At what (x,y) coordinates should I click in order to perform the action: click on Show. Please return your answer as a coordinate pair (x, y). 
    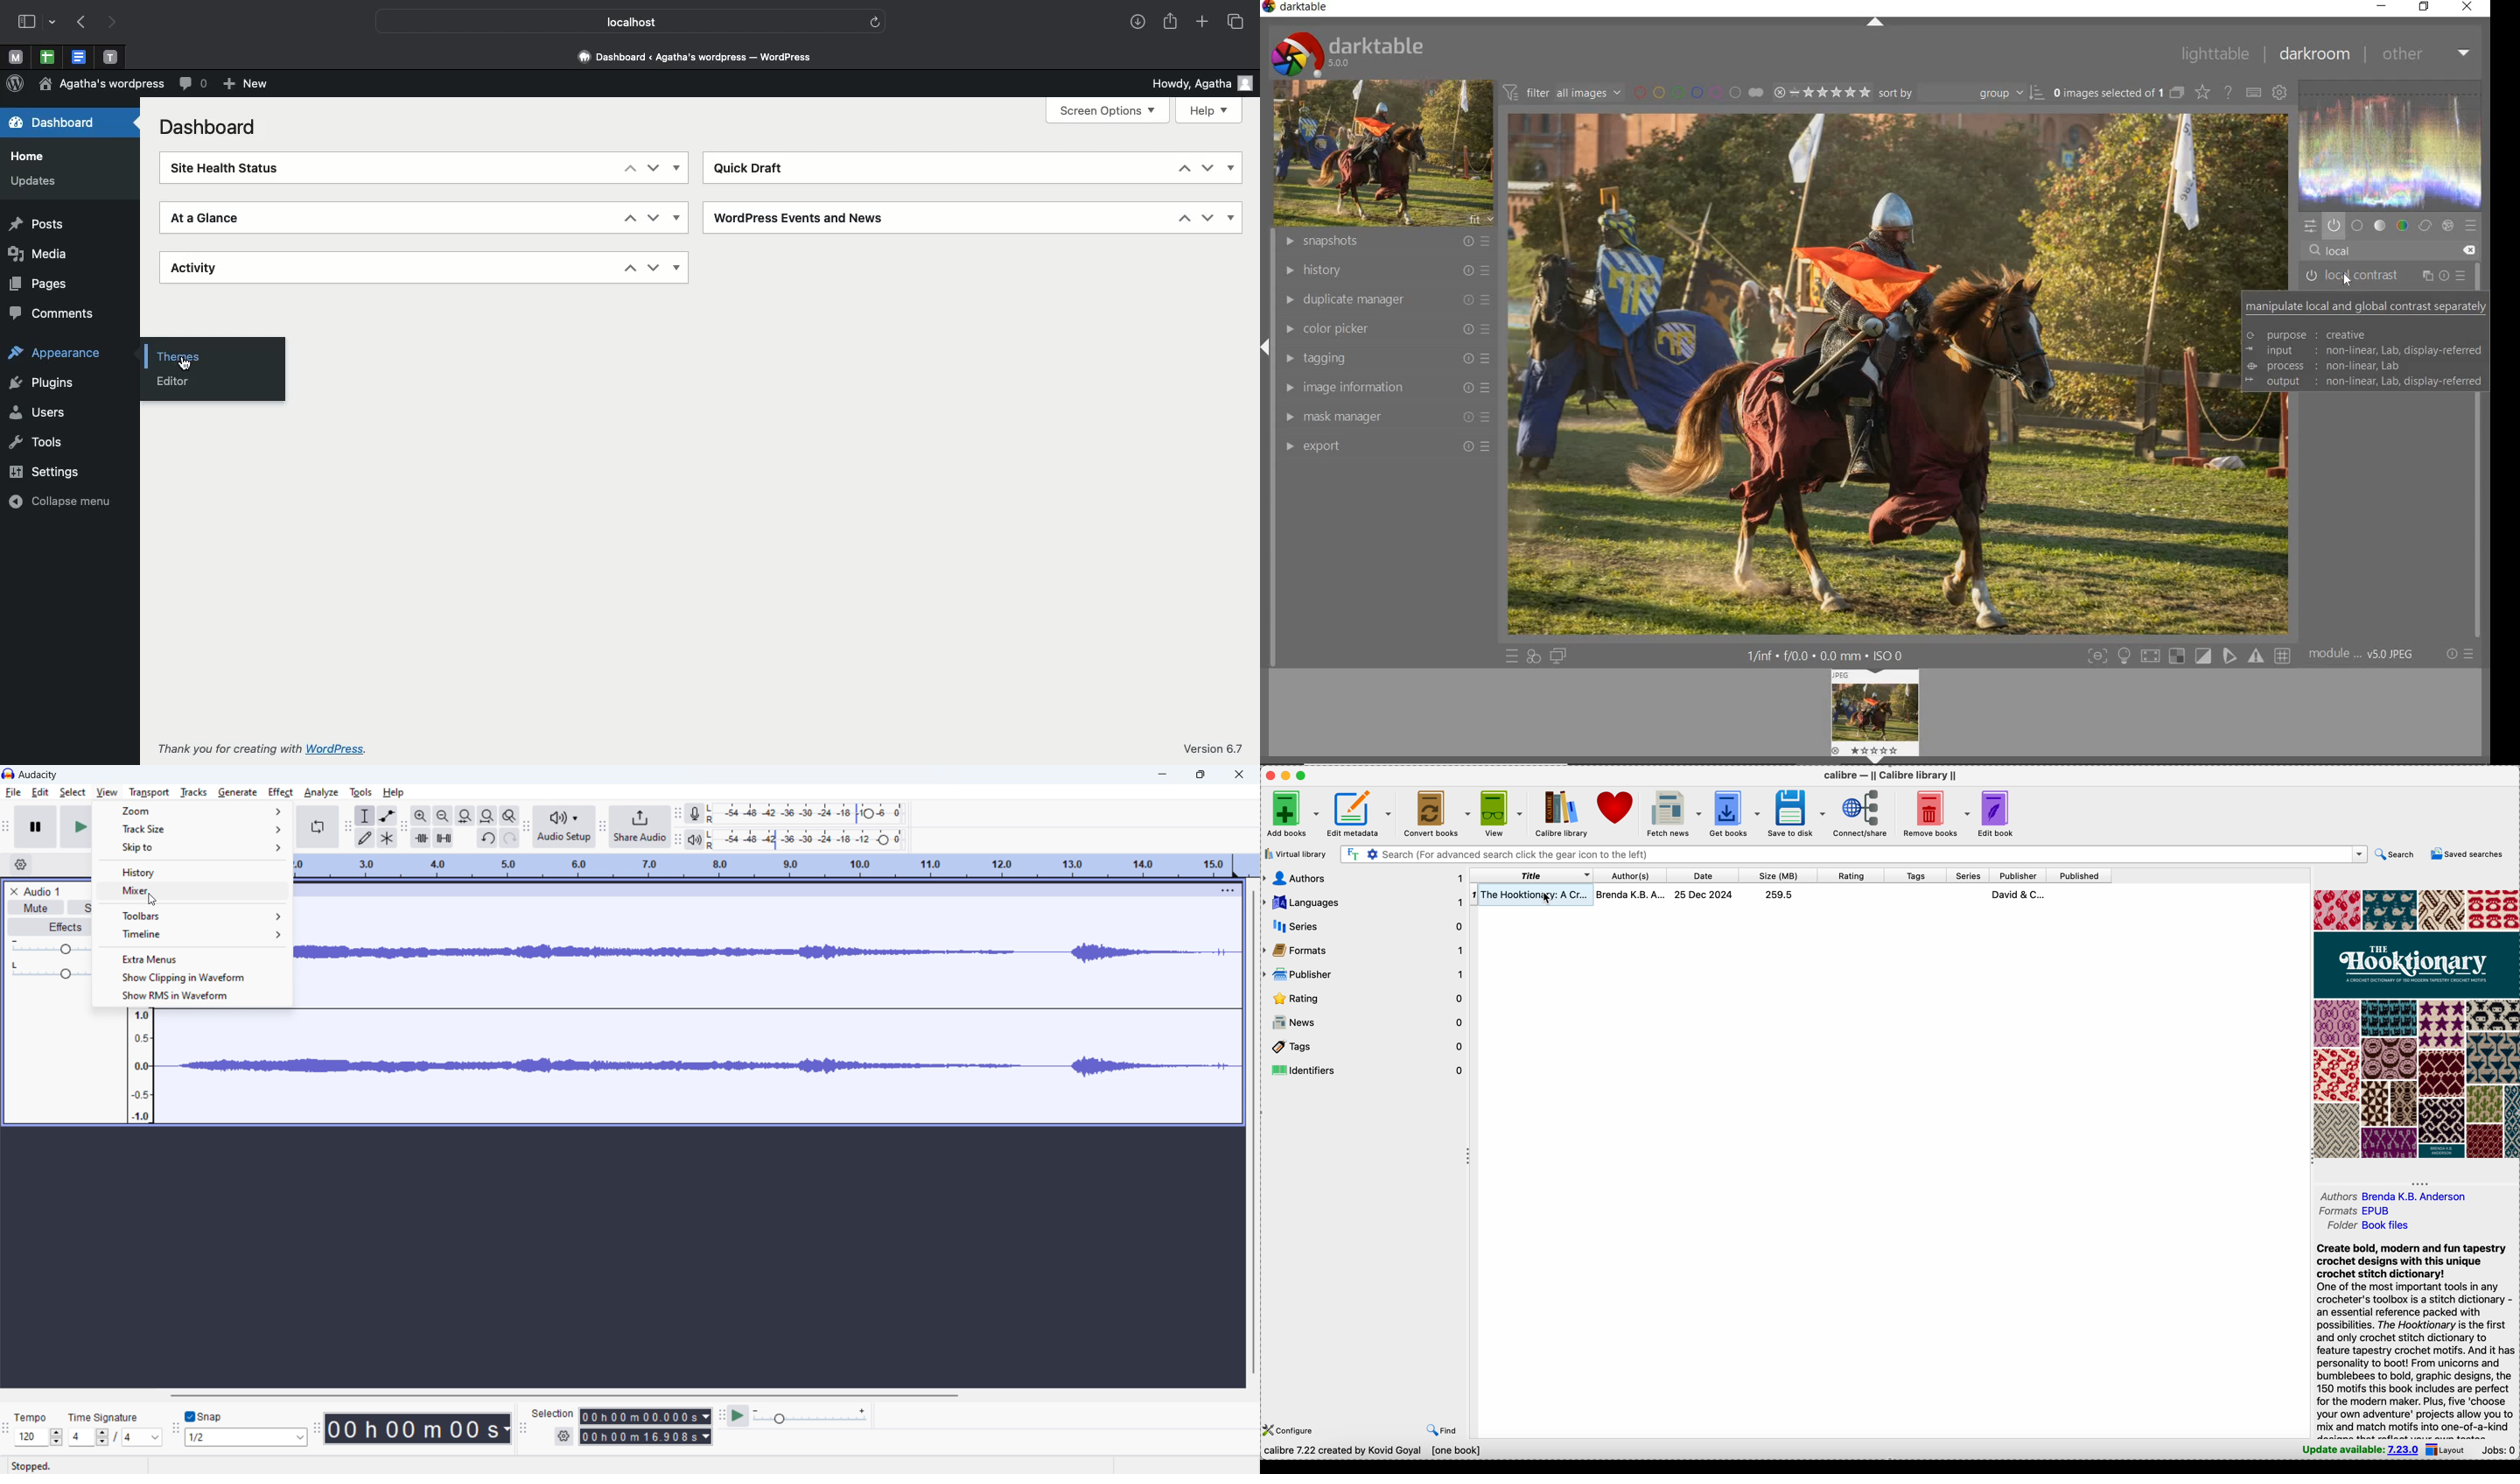
    Looking at the image, I should click on (678, 219).